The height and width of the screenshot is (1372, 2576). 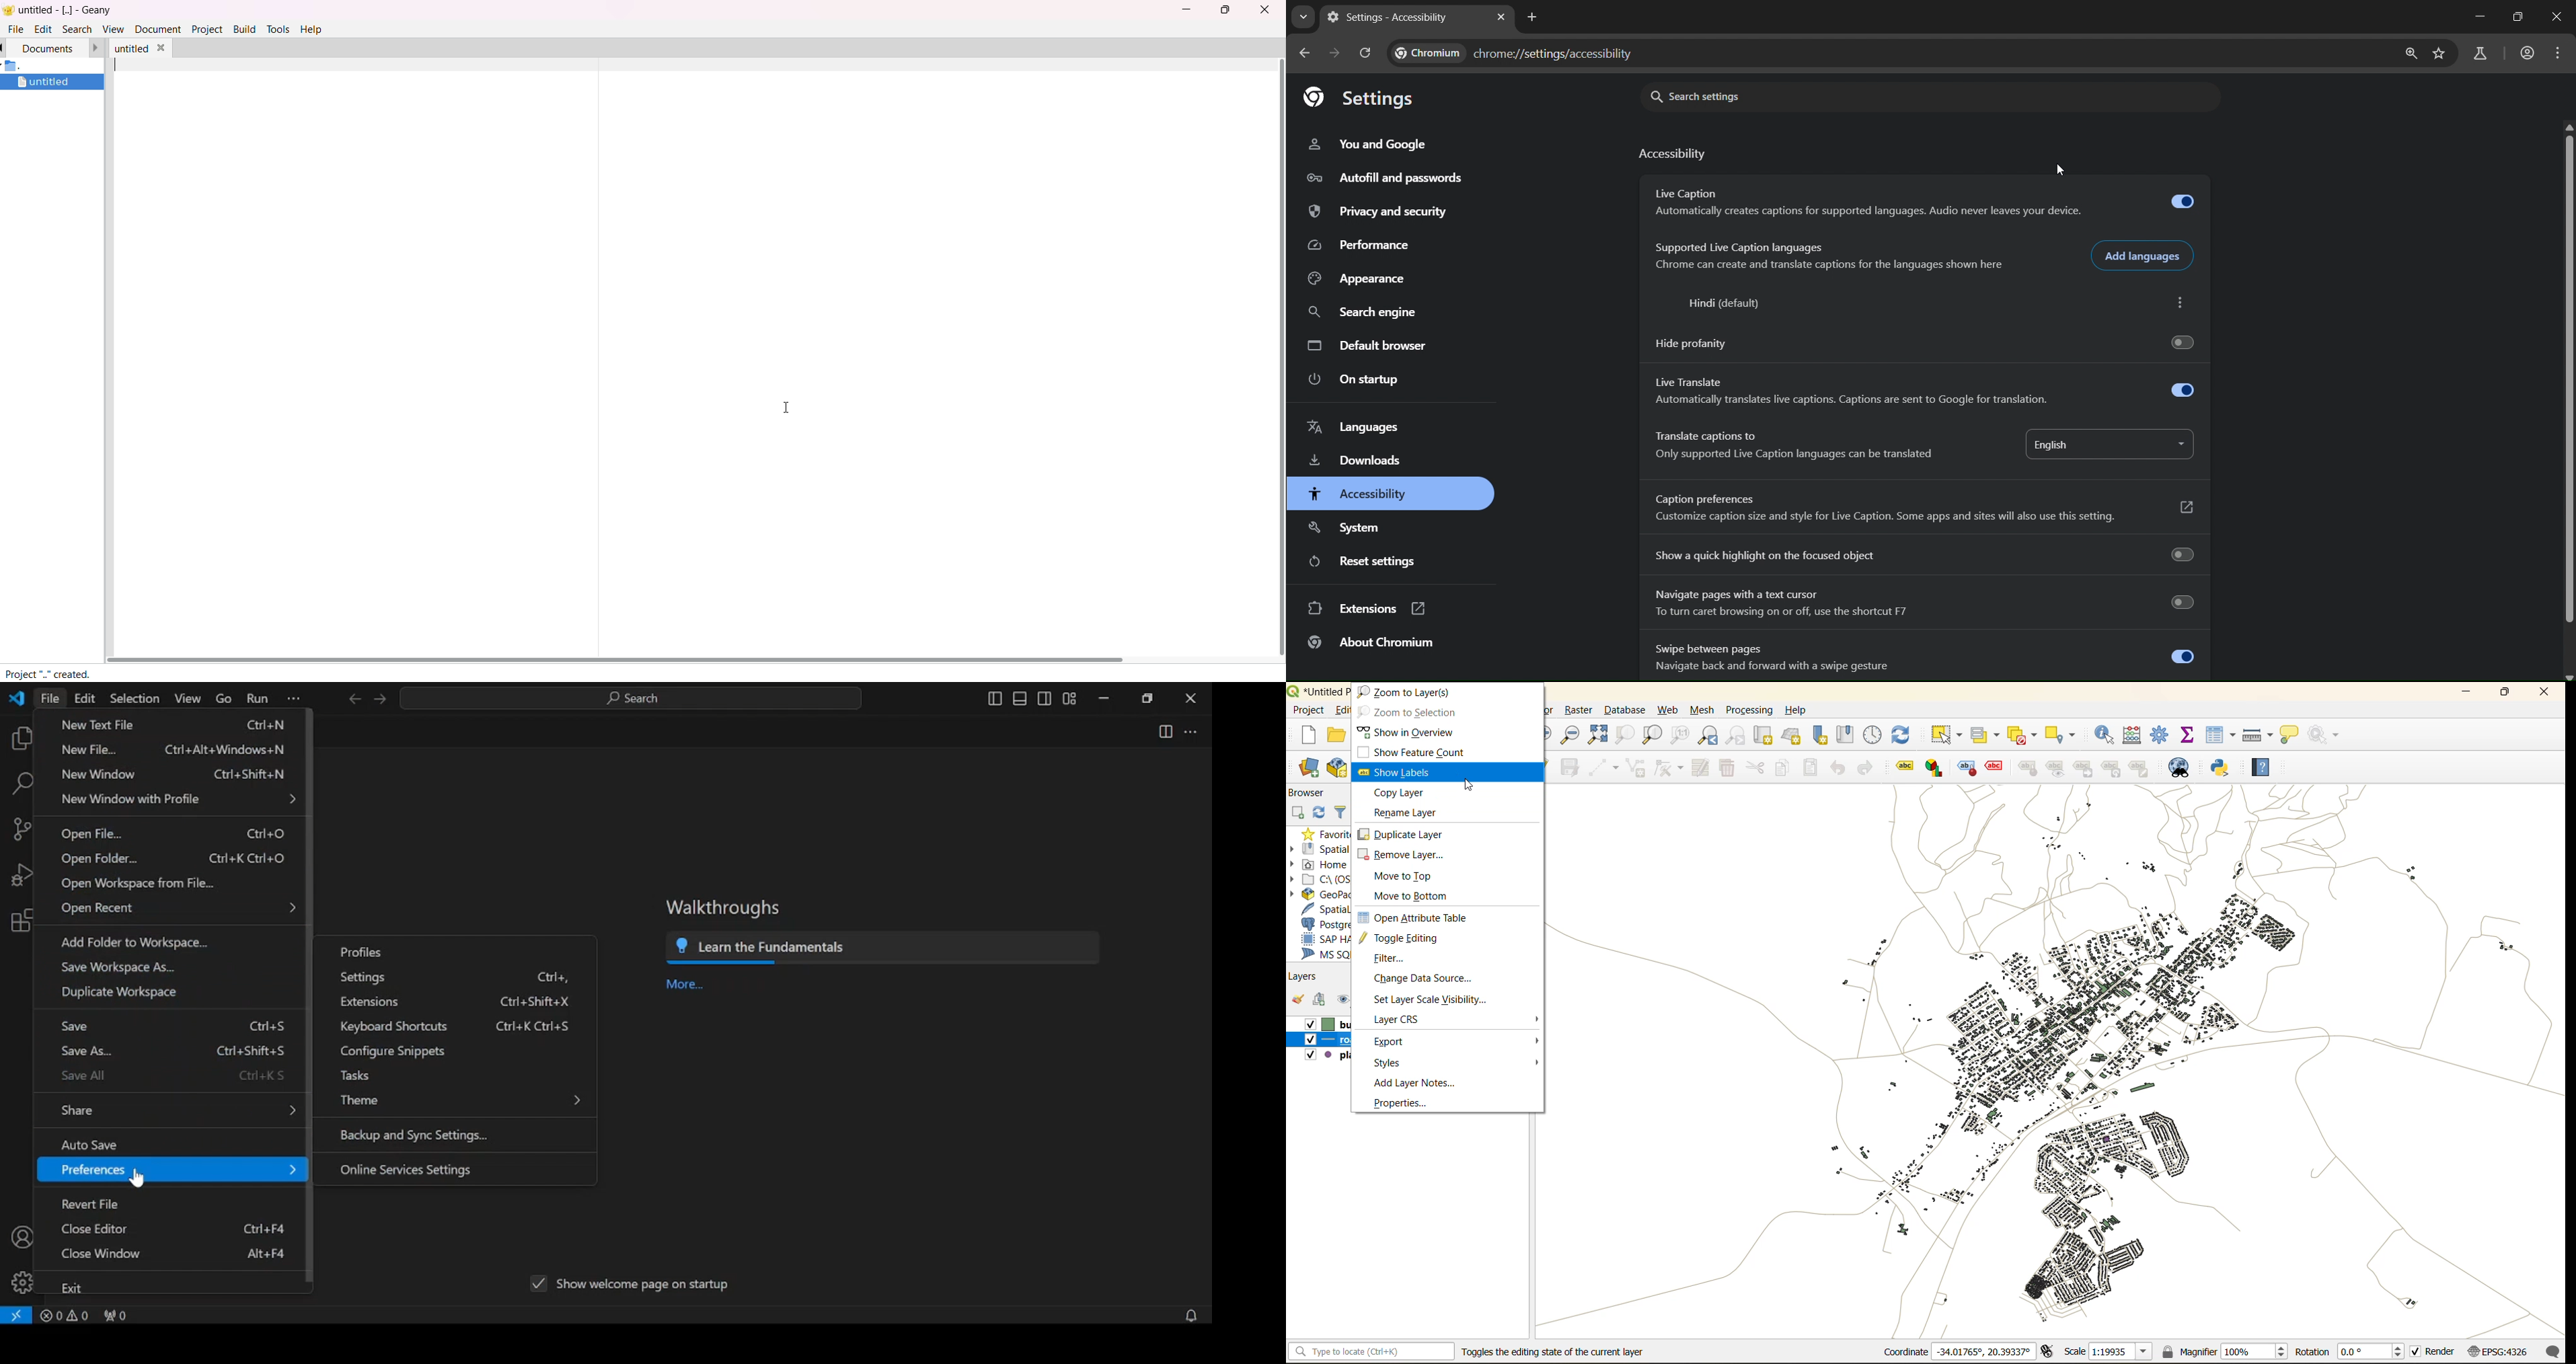 I want to click on show\hide labels and diagrams, so click(x=2056, y=768).